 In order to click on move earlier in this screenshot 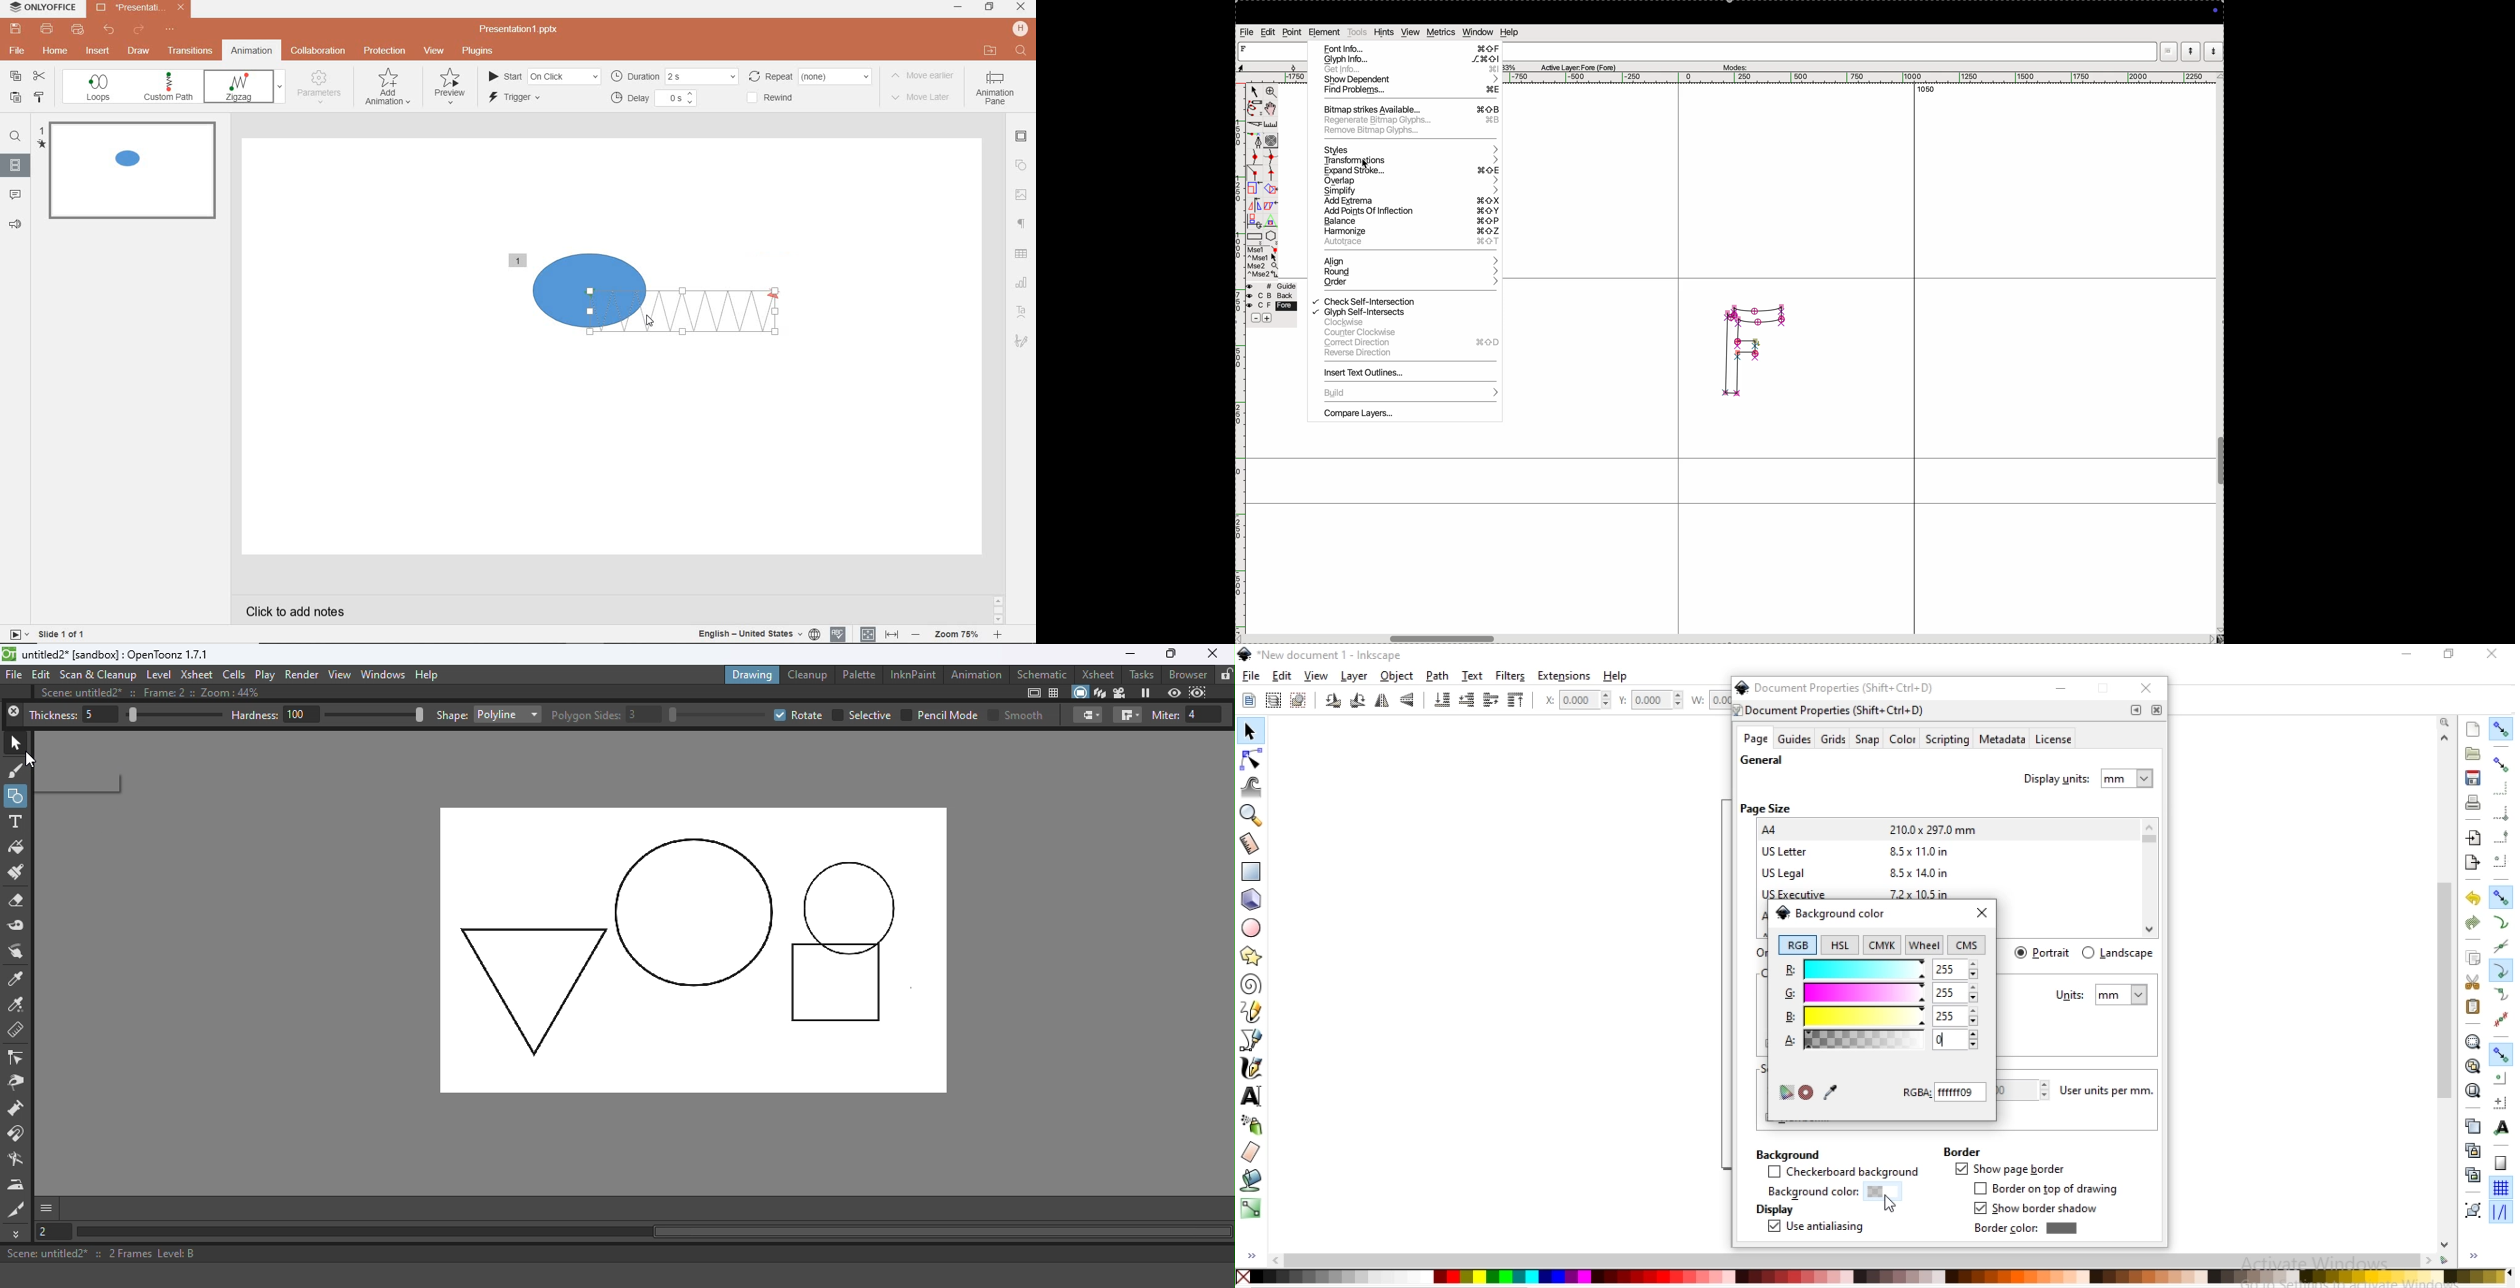, I will do `click(926, 77)`.